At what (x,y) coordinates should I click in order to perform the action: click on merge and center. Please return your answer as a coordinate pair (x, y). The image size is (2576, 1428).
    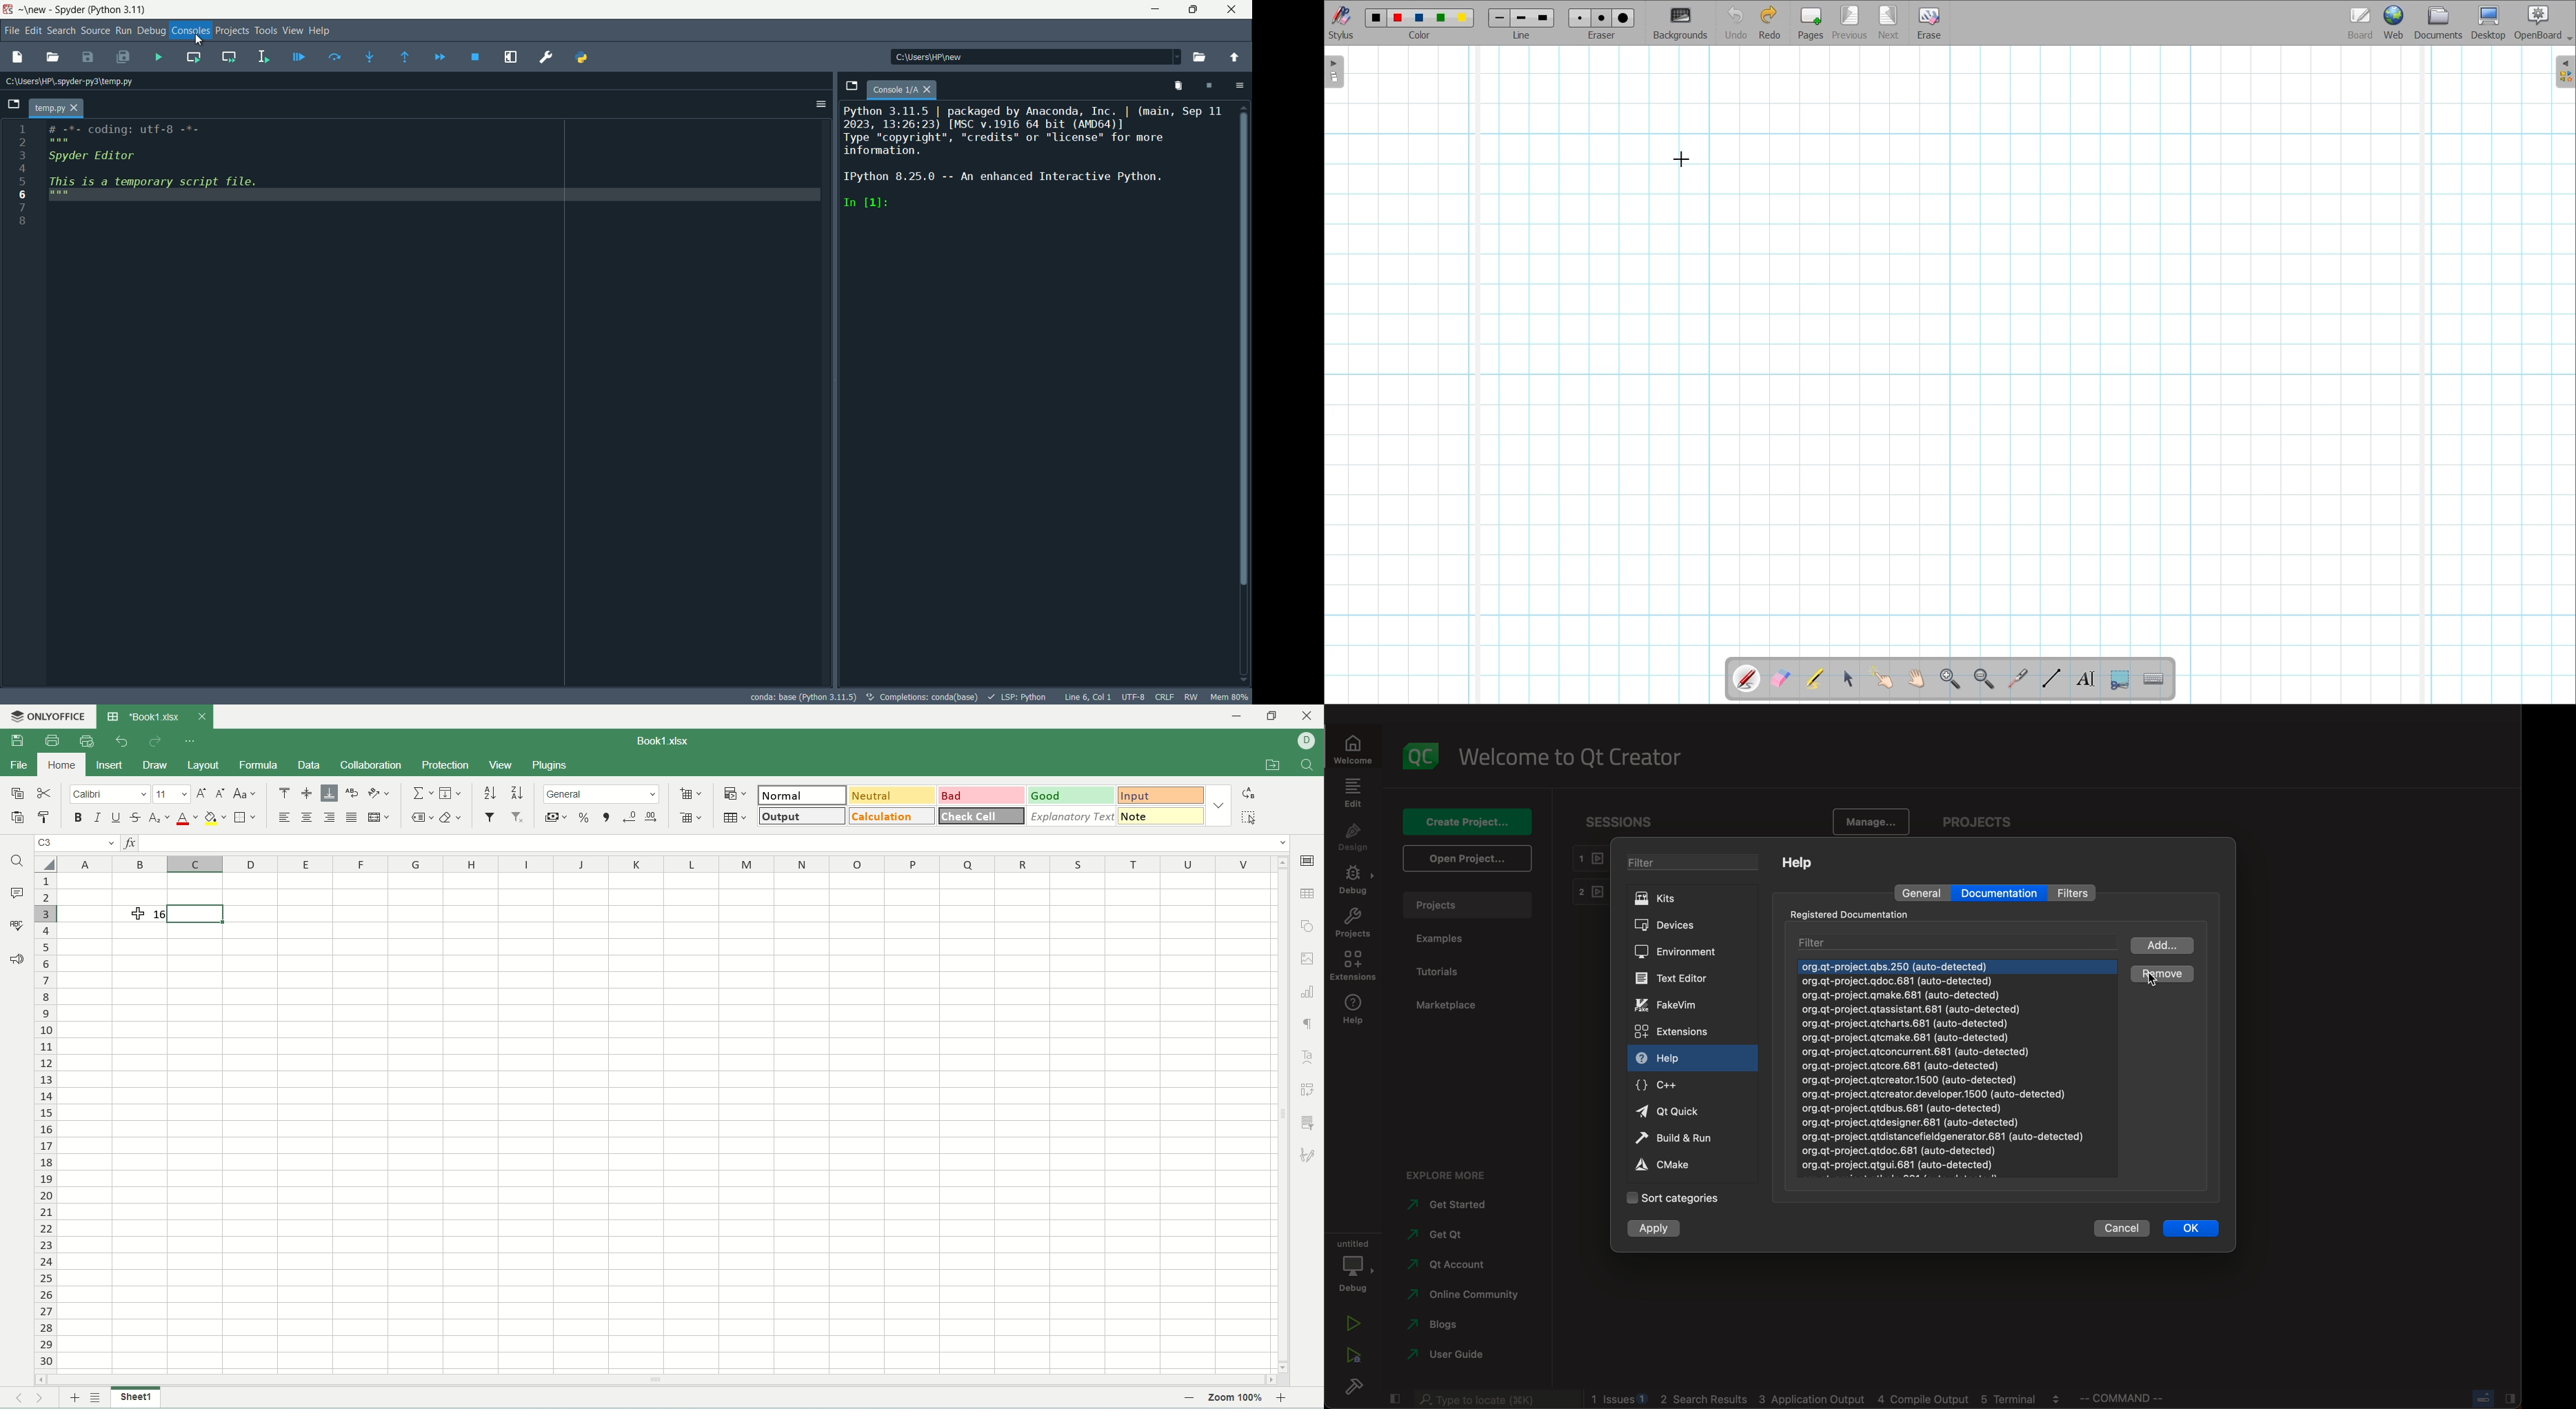
    Looking at the image, I should click on (378, 818).